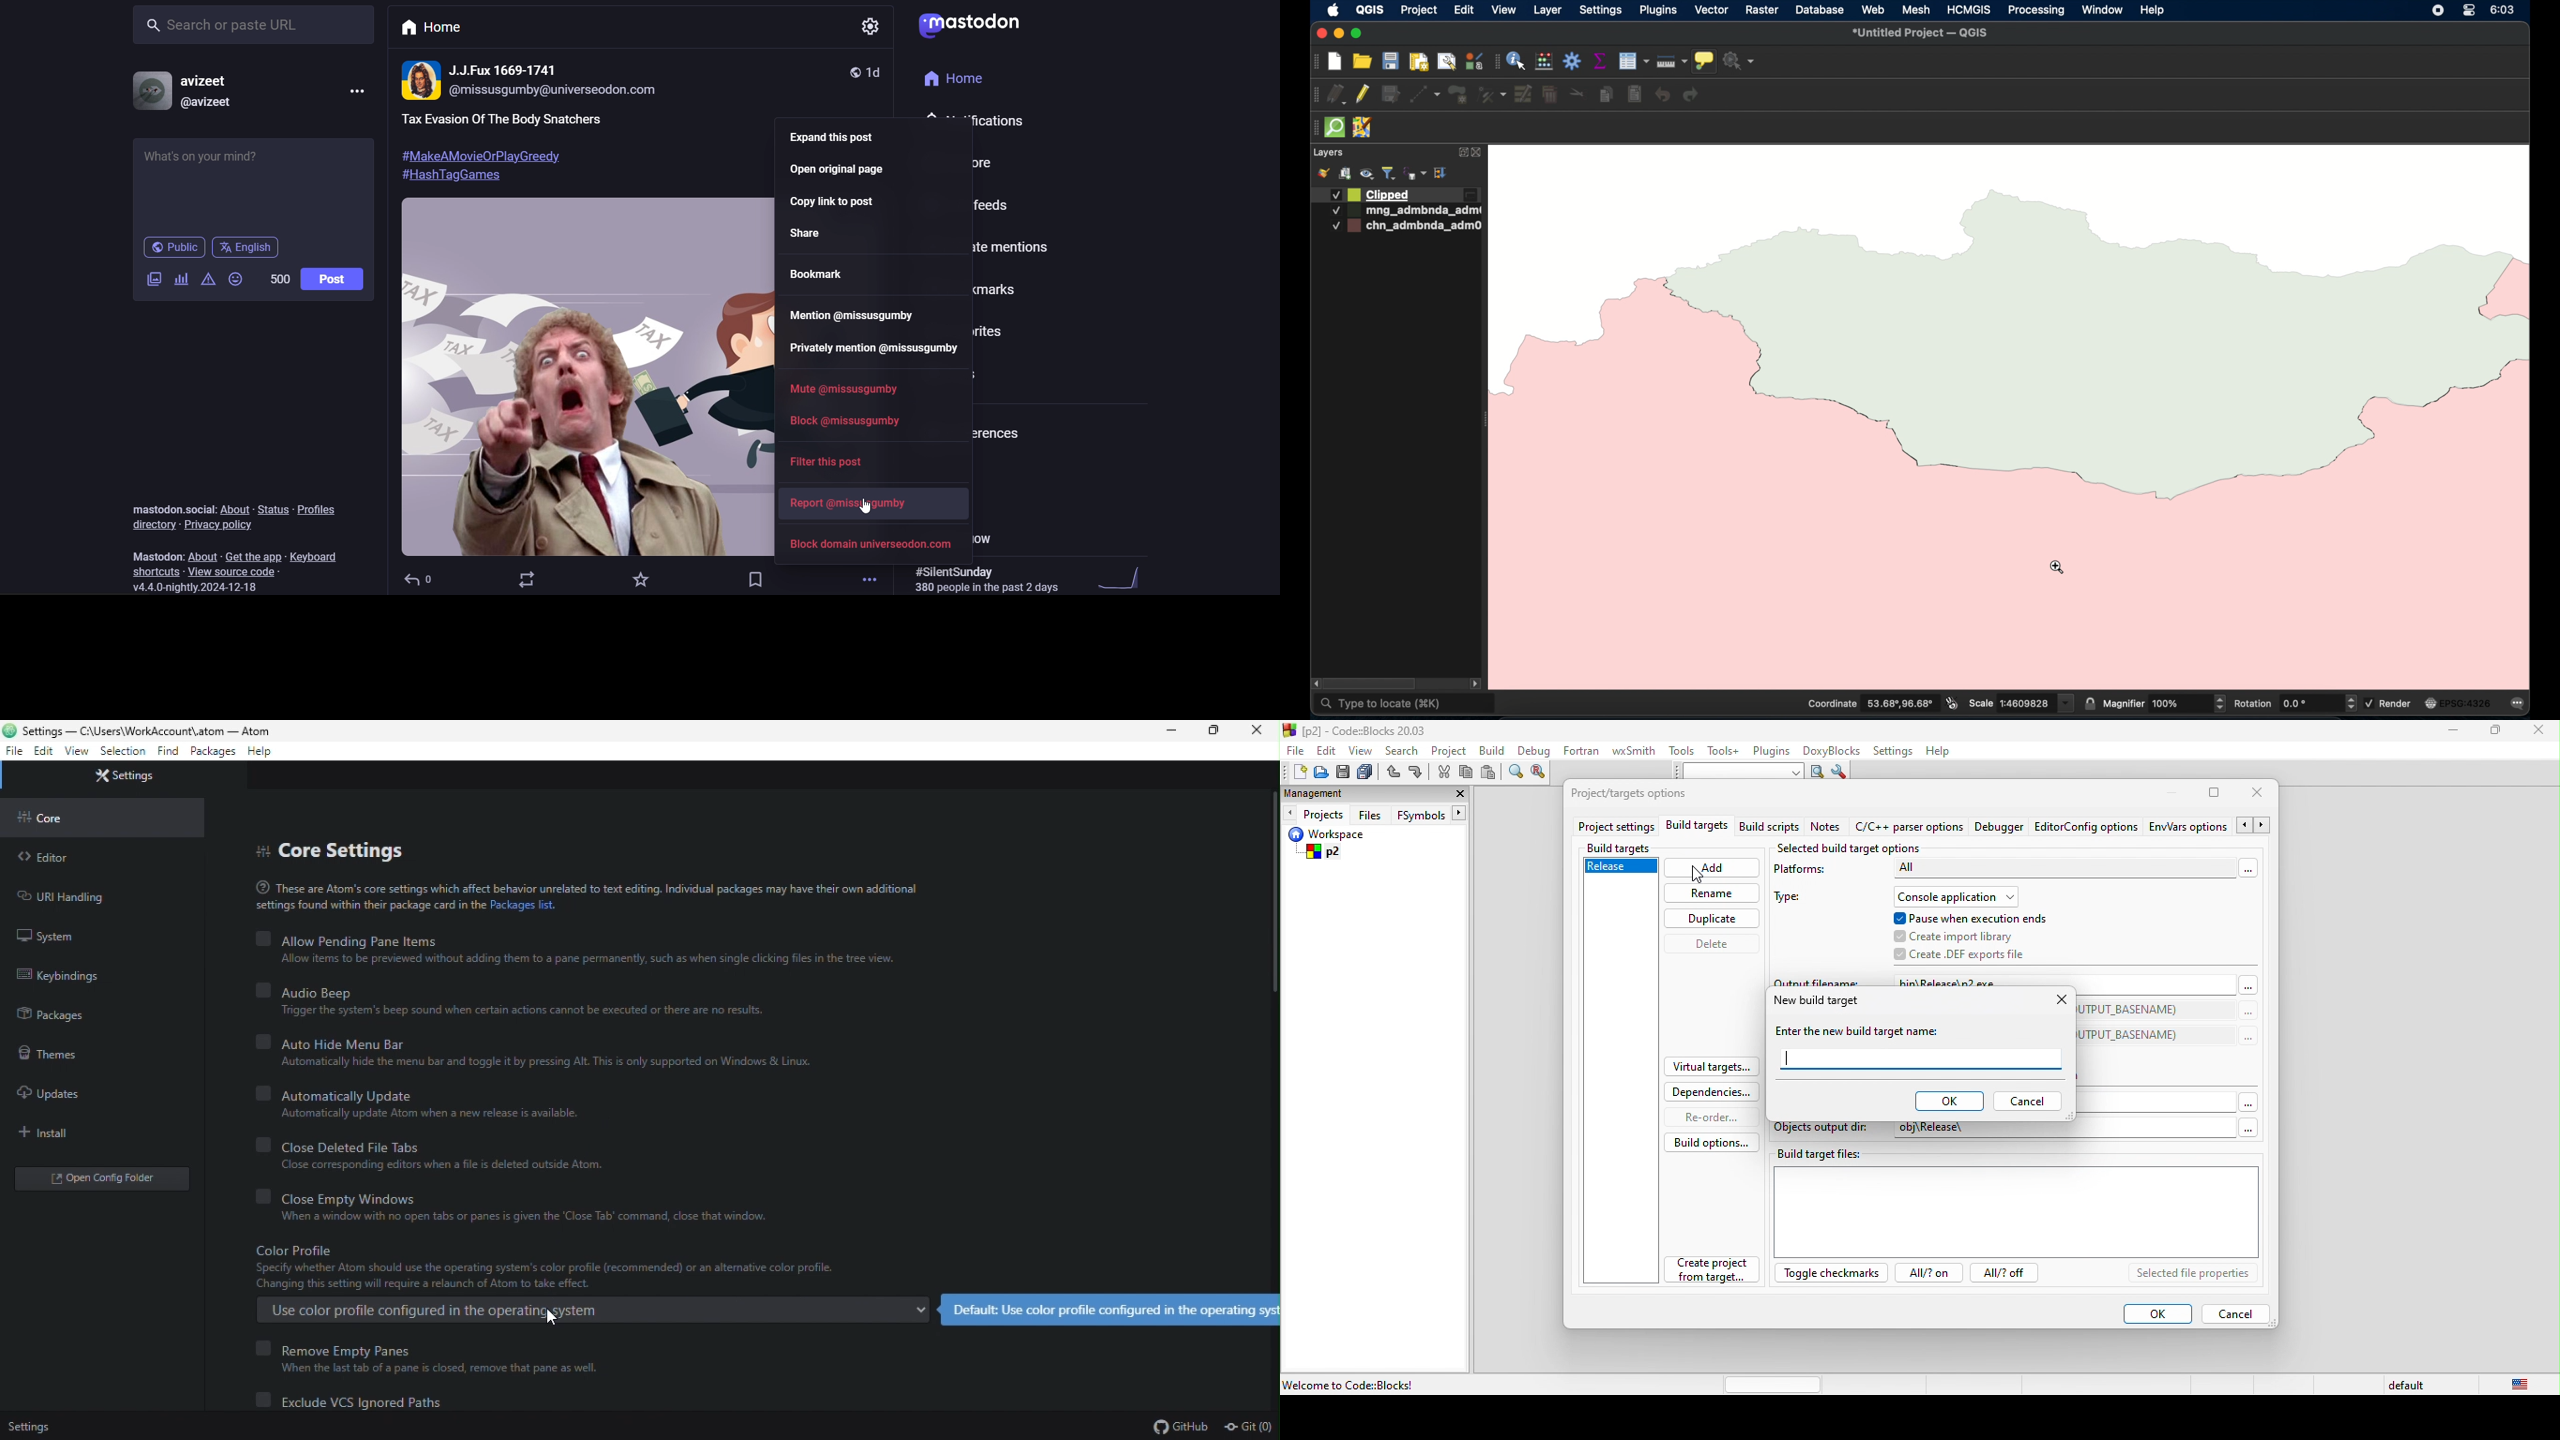 The image size is (2576, 1456). Describe the element at coordinates (1355, 845) in the screenshot. I see `workspace p2` at that location.